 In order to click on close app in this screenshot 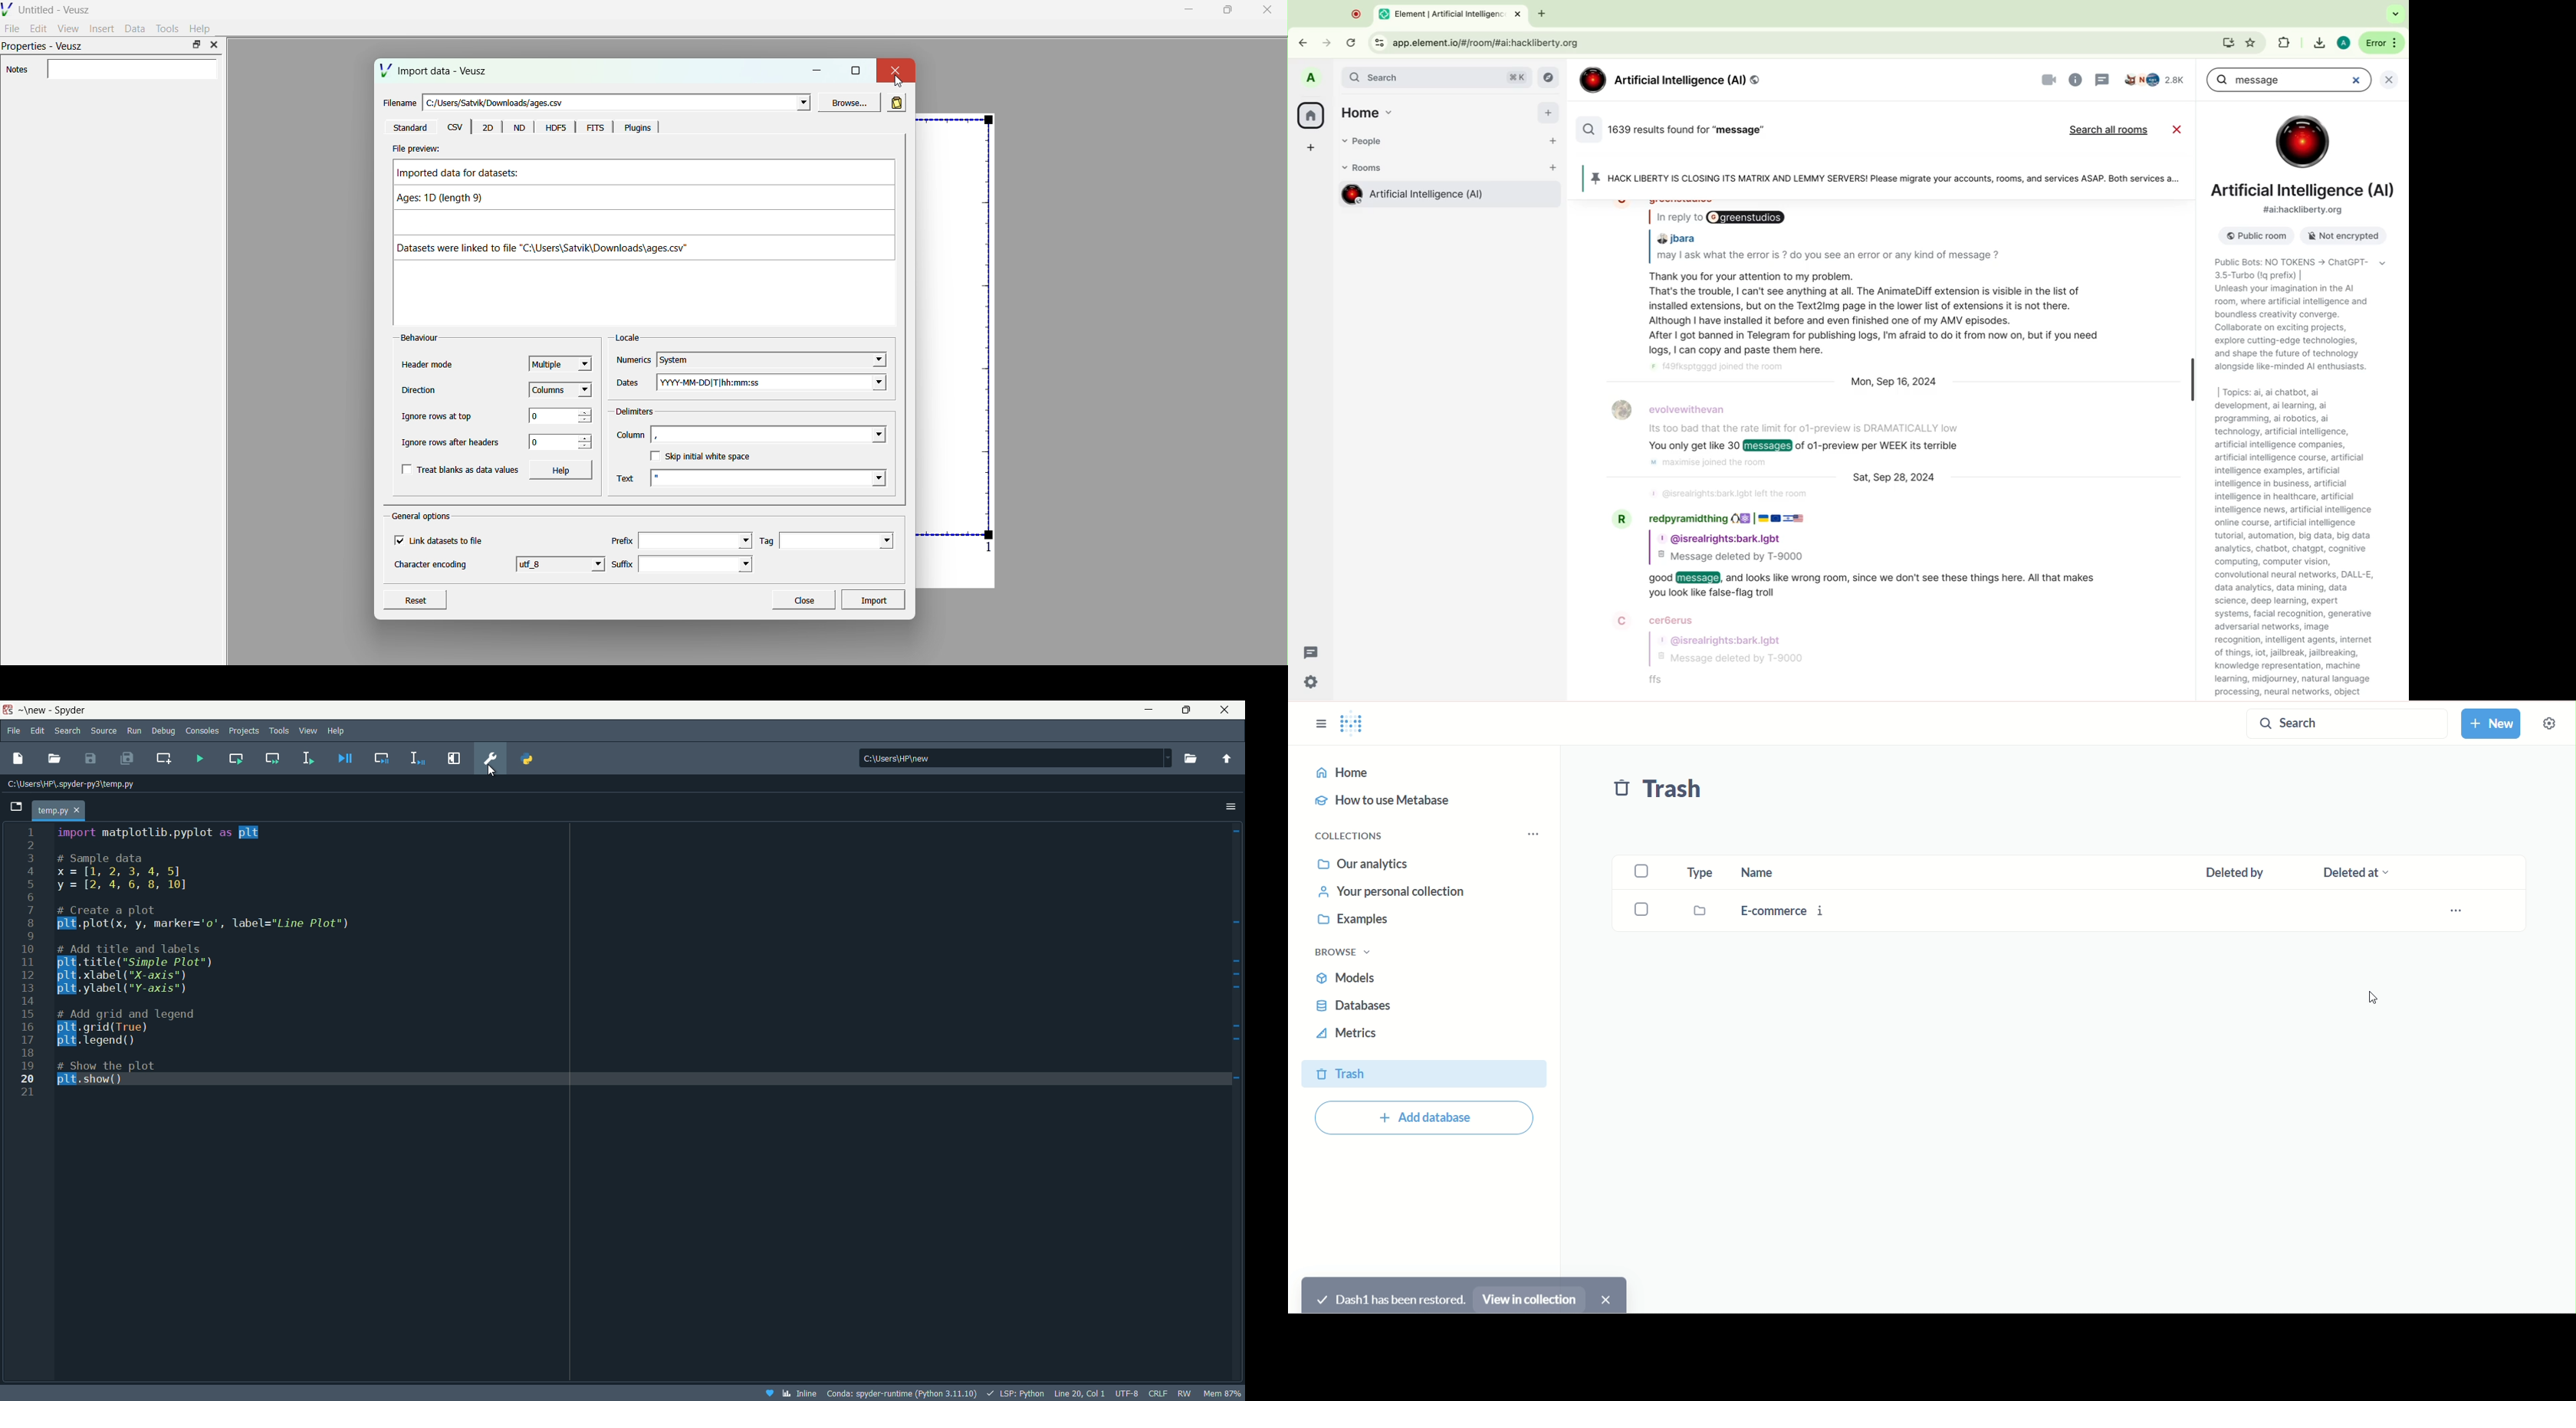, I will do `click(1229, 710)`.